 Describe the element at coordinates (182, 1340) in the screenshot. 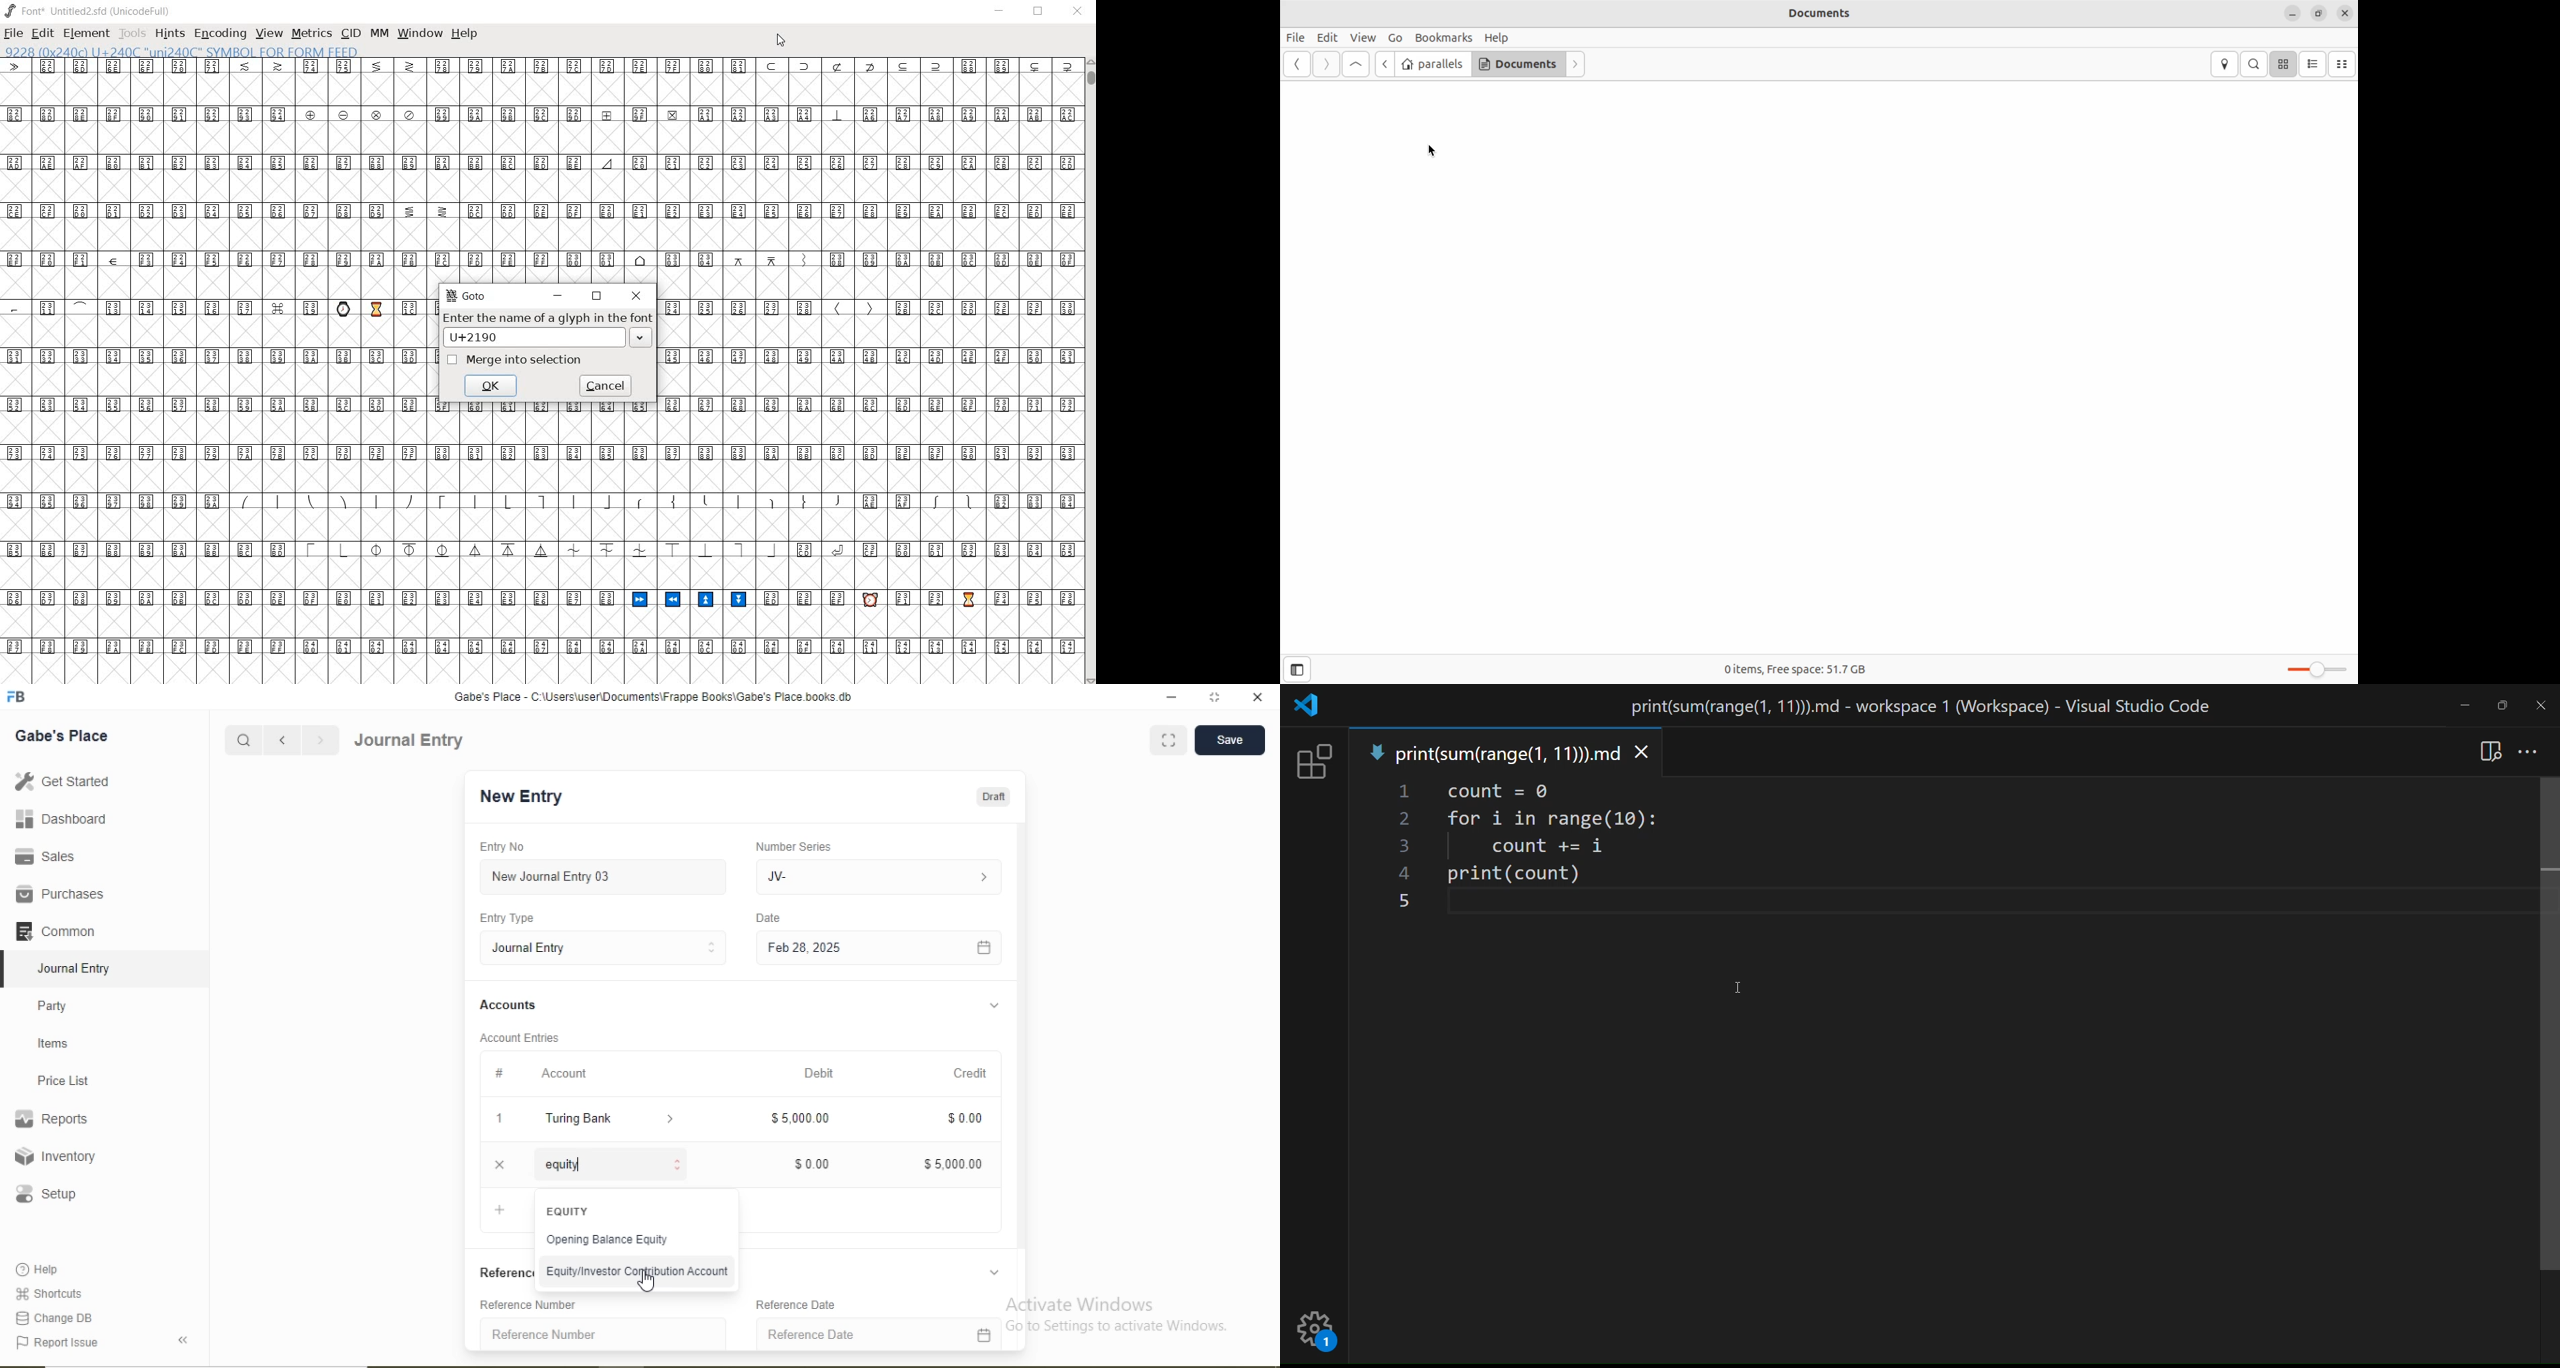

I see `Back` at that location.